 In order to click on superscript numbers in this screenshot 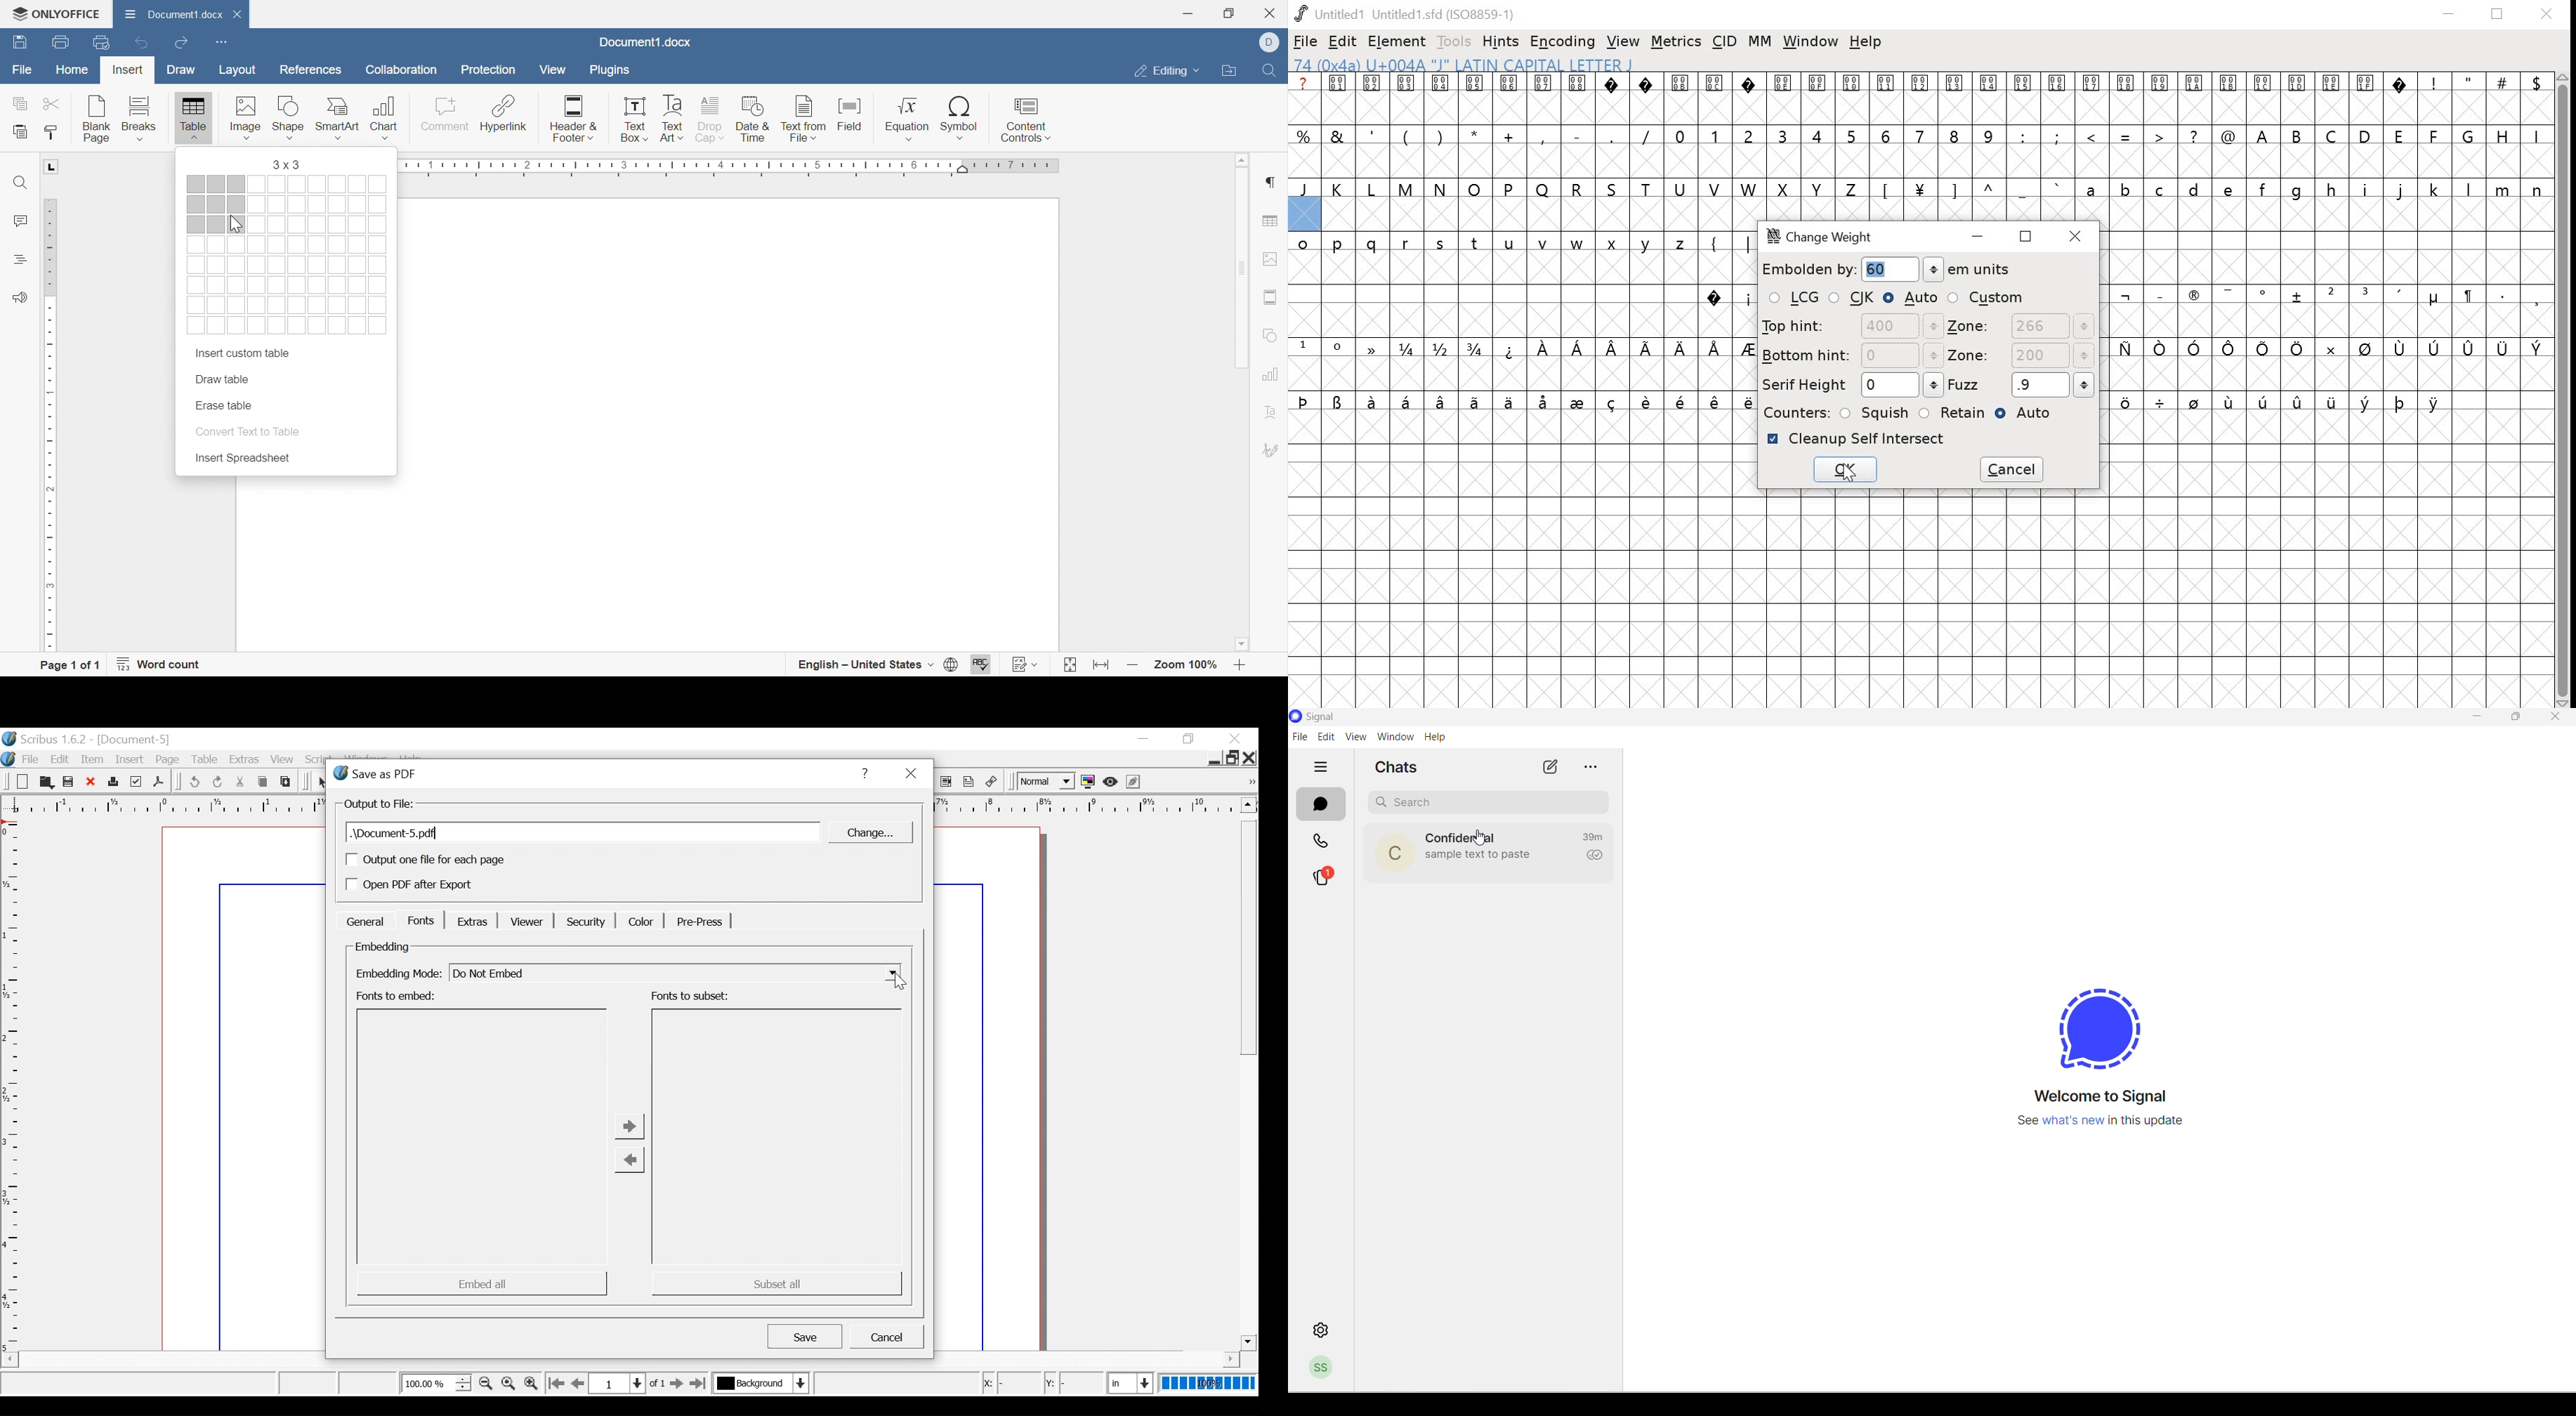, I will do `click(1321, 346)`.